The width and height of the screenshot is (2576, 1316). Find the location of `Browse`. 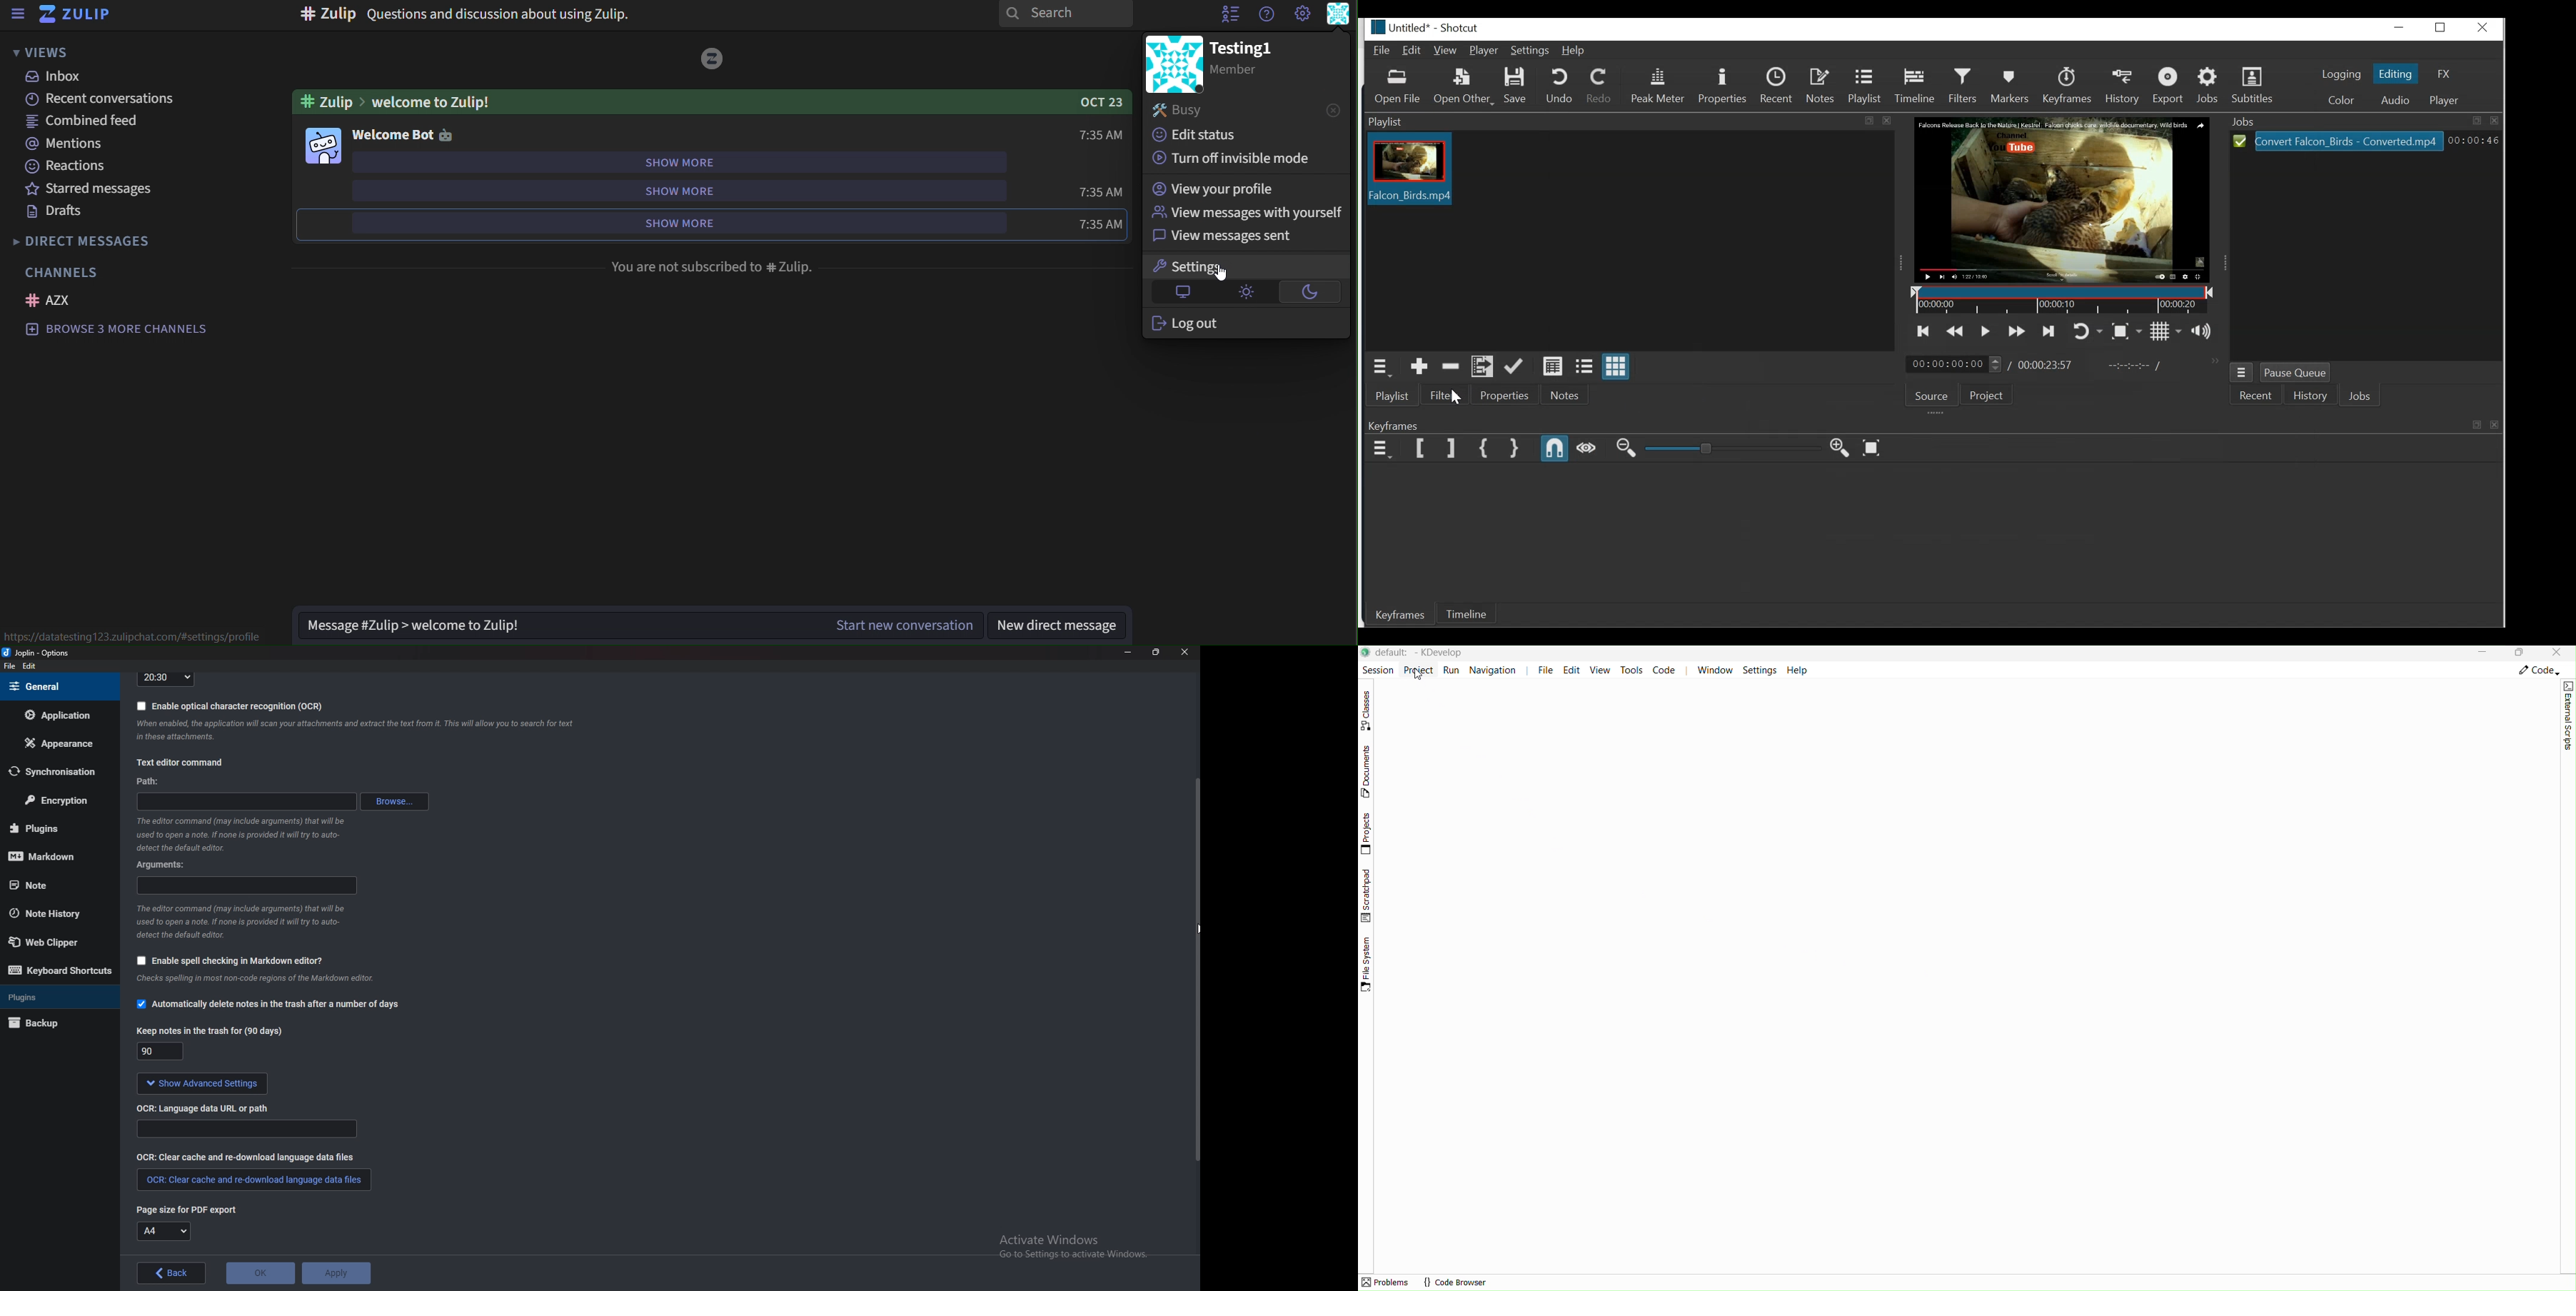

Browse is located at coordinates (397, 801).